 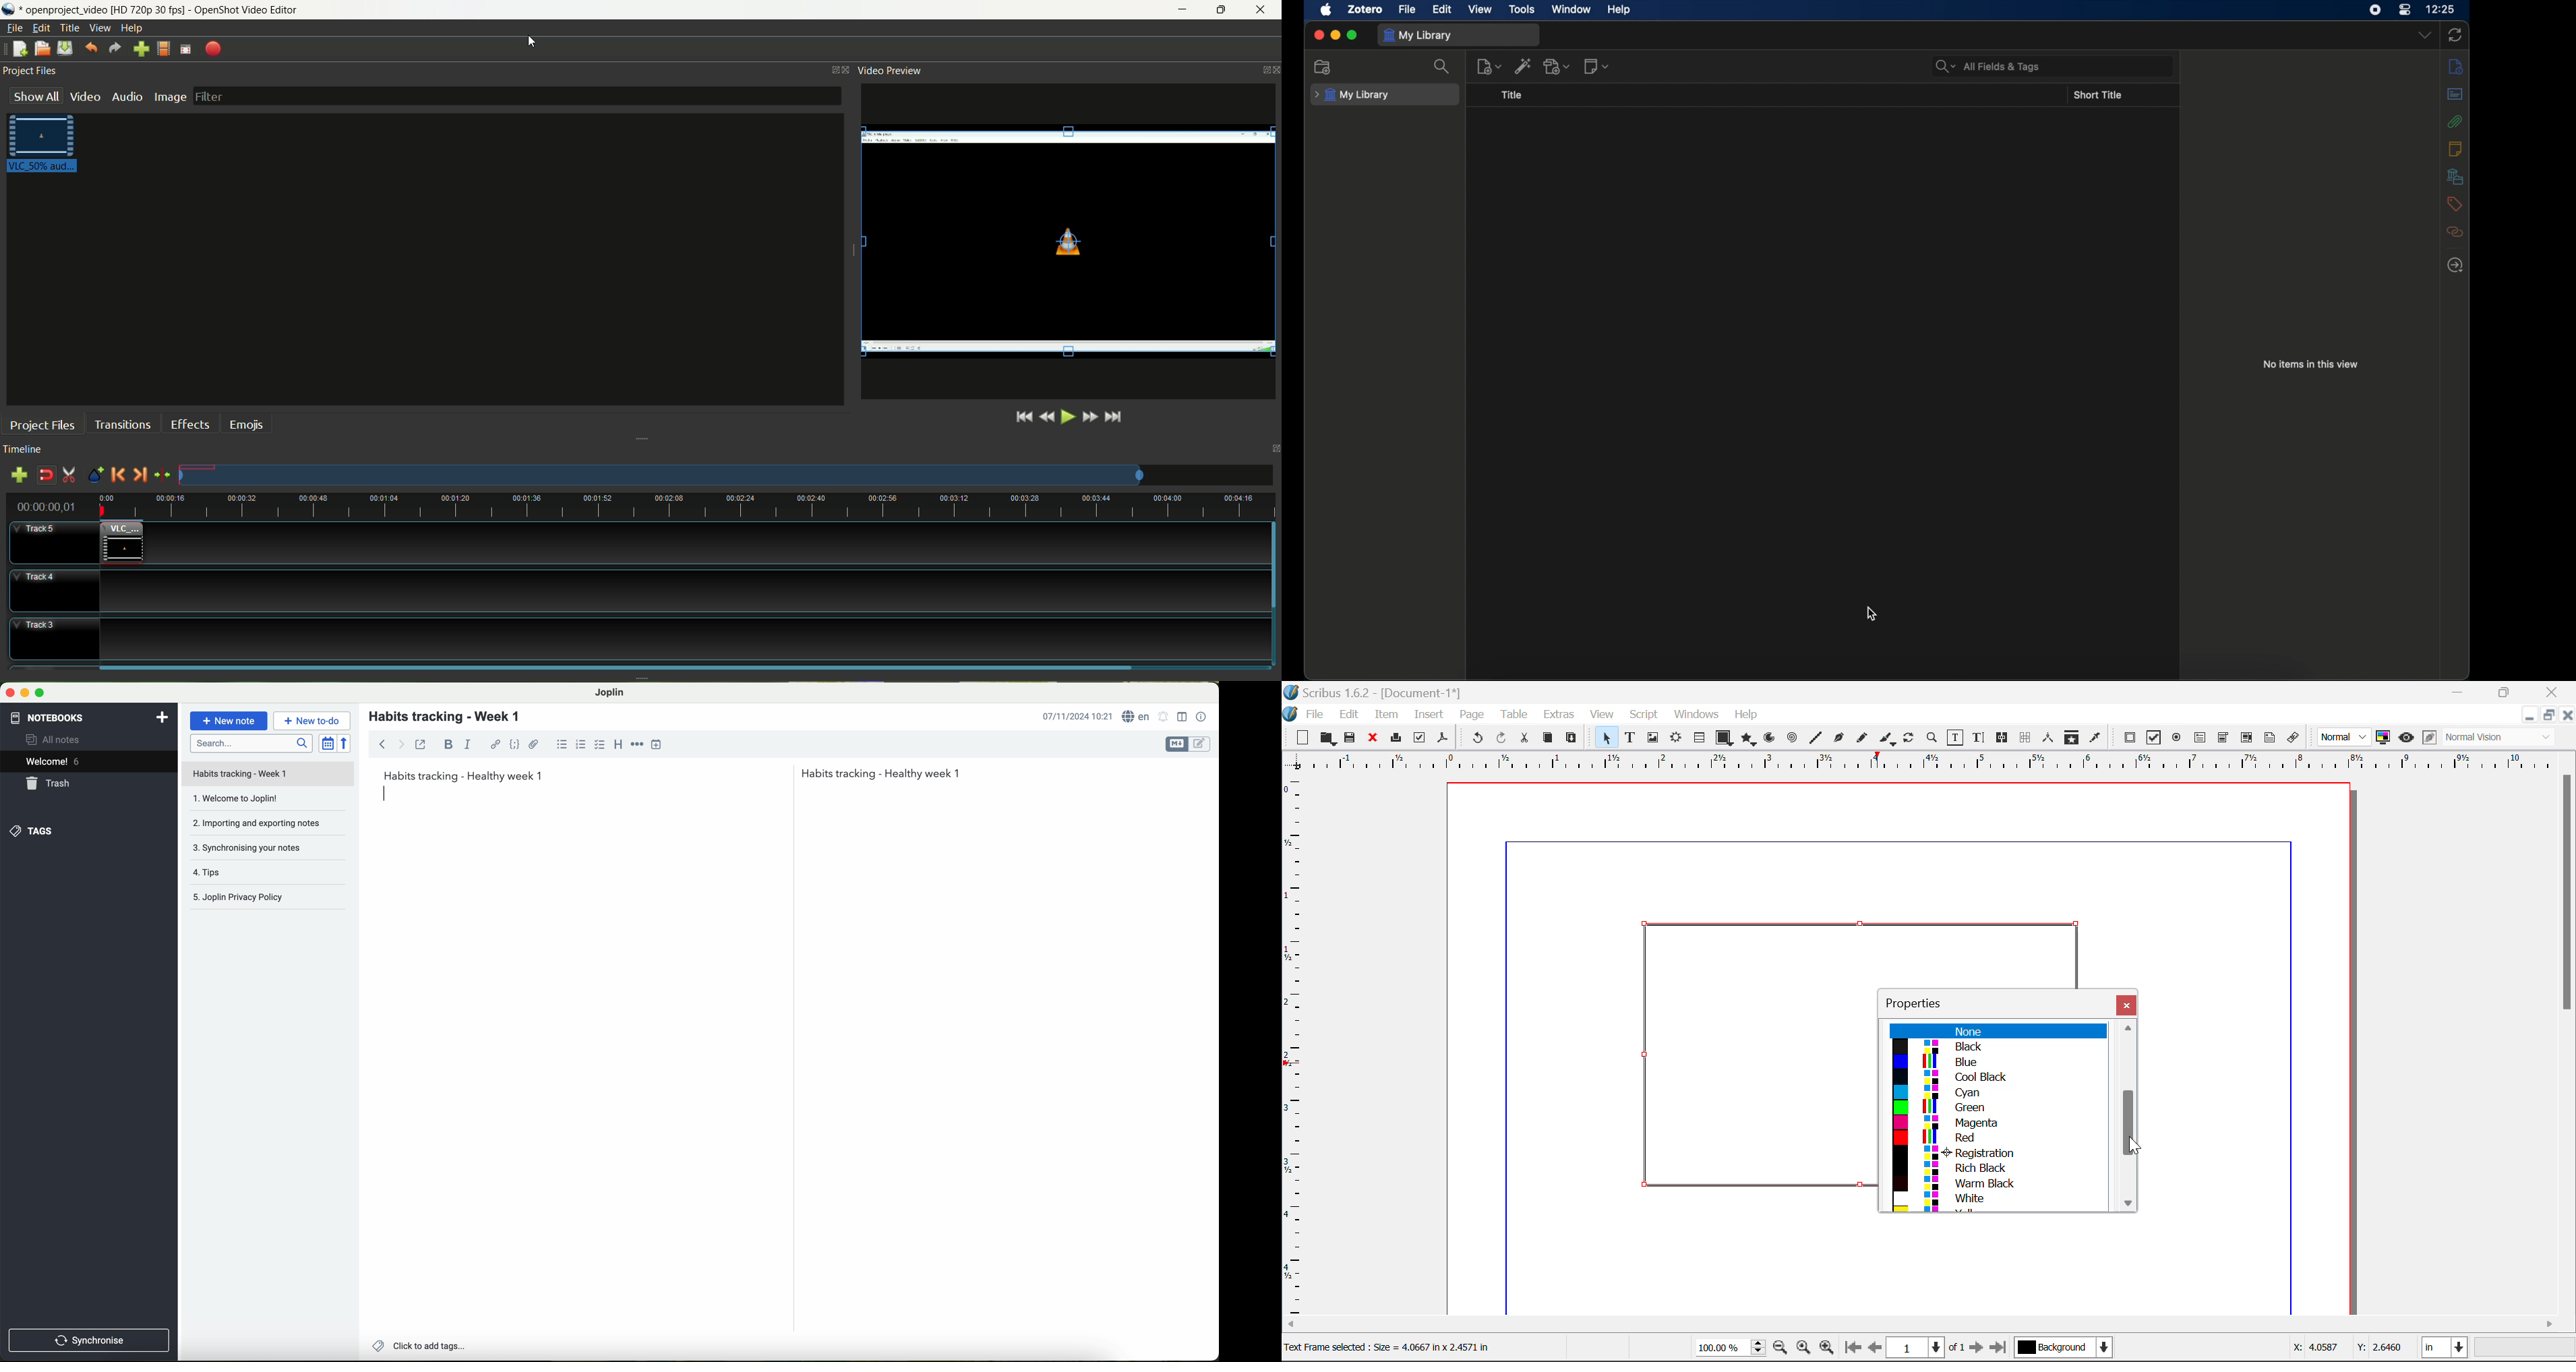 What do you see at coordinates (113, 49) in the screenshot?
I see `redo` at bounding box center [113, 49].